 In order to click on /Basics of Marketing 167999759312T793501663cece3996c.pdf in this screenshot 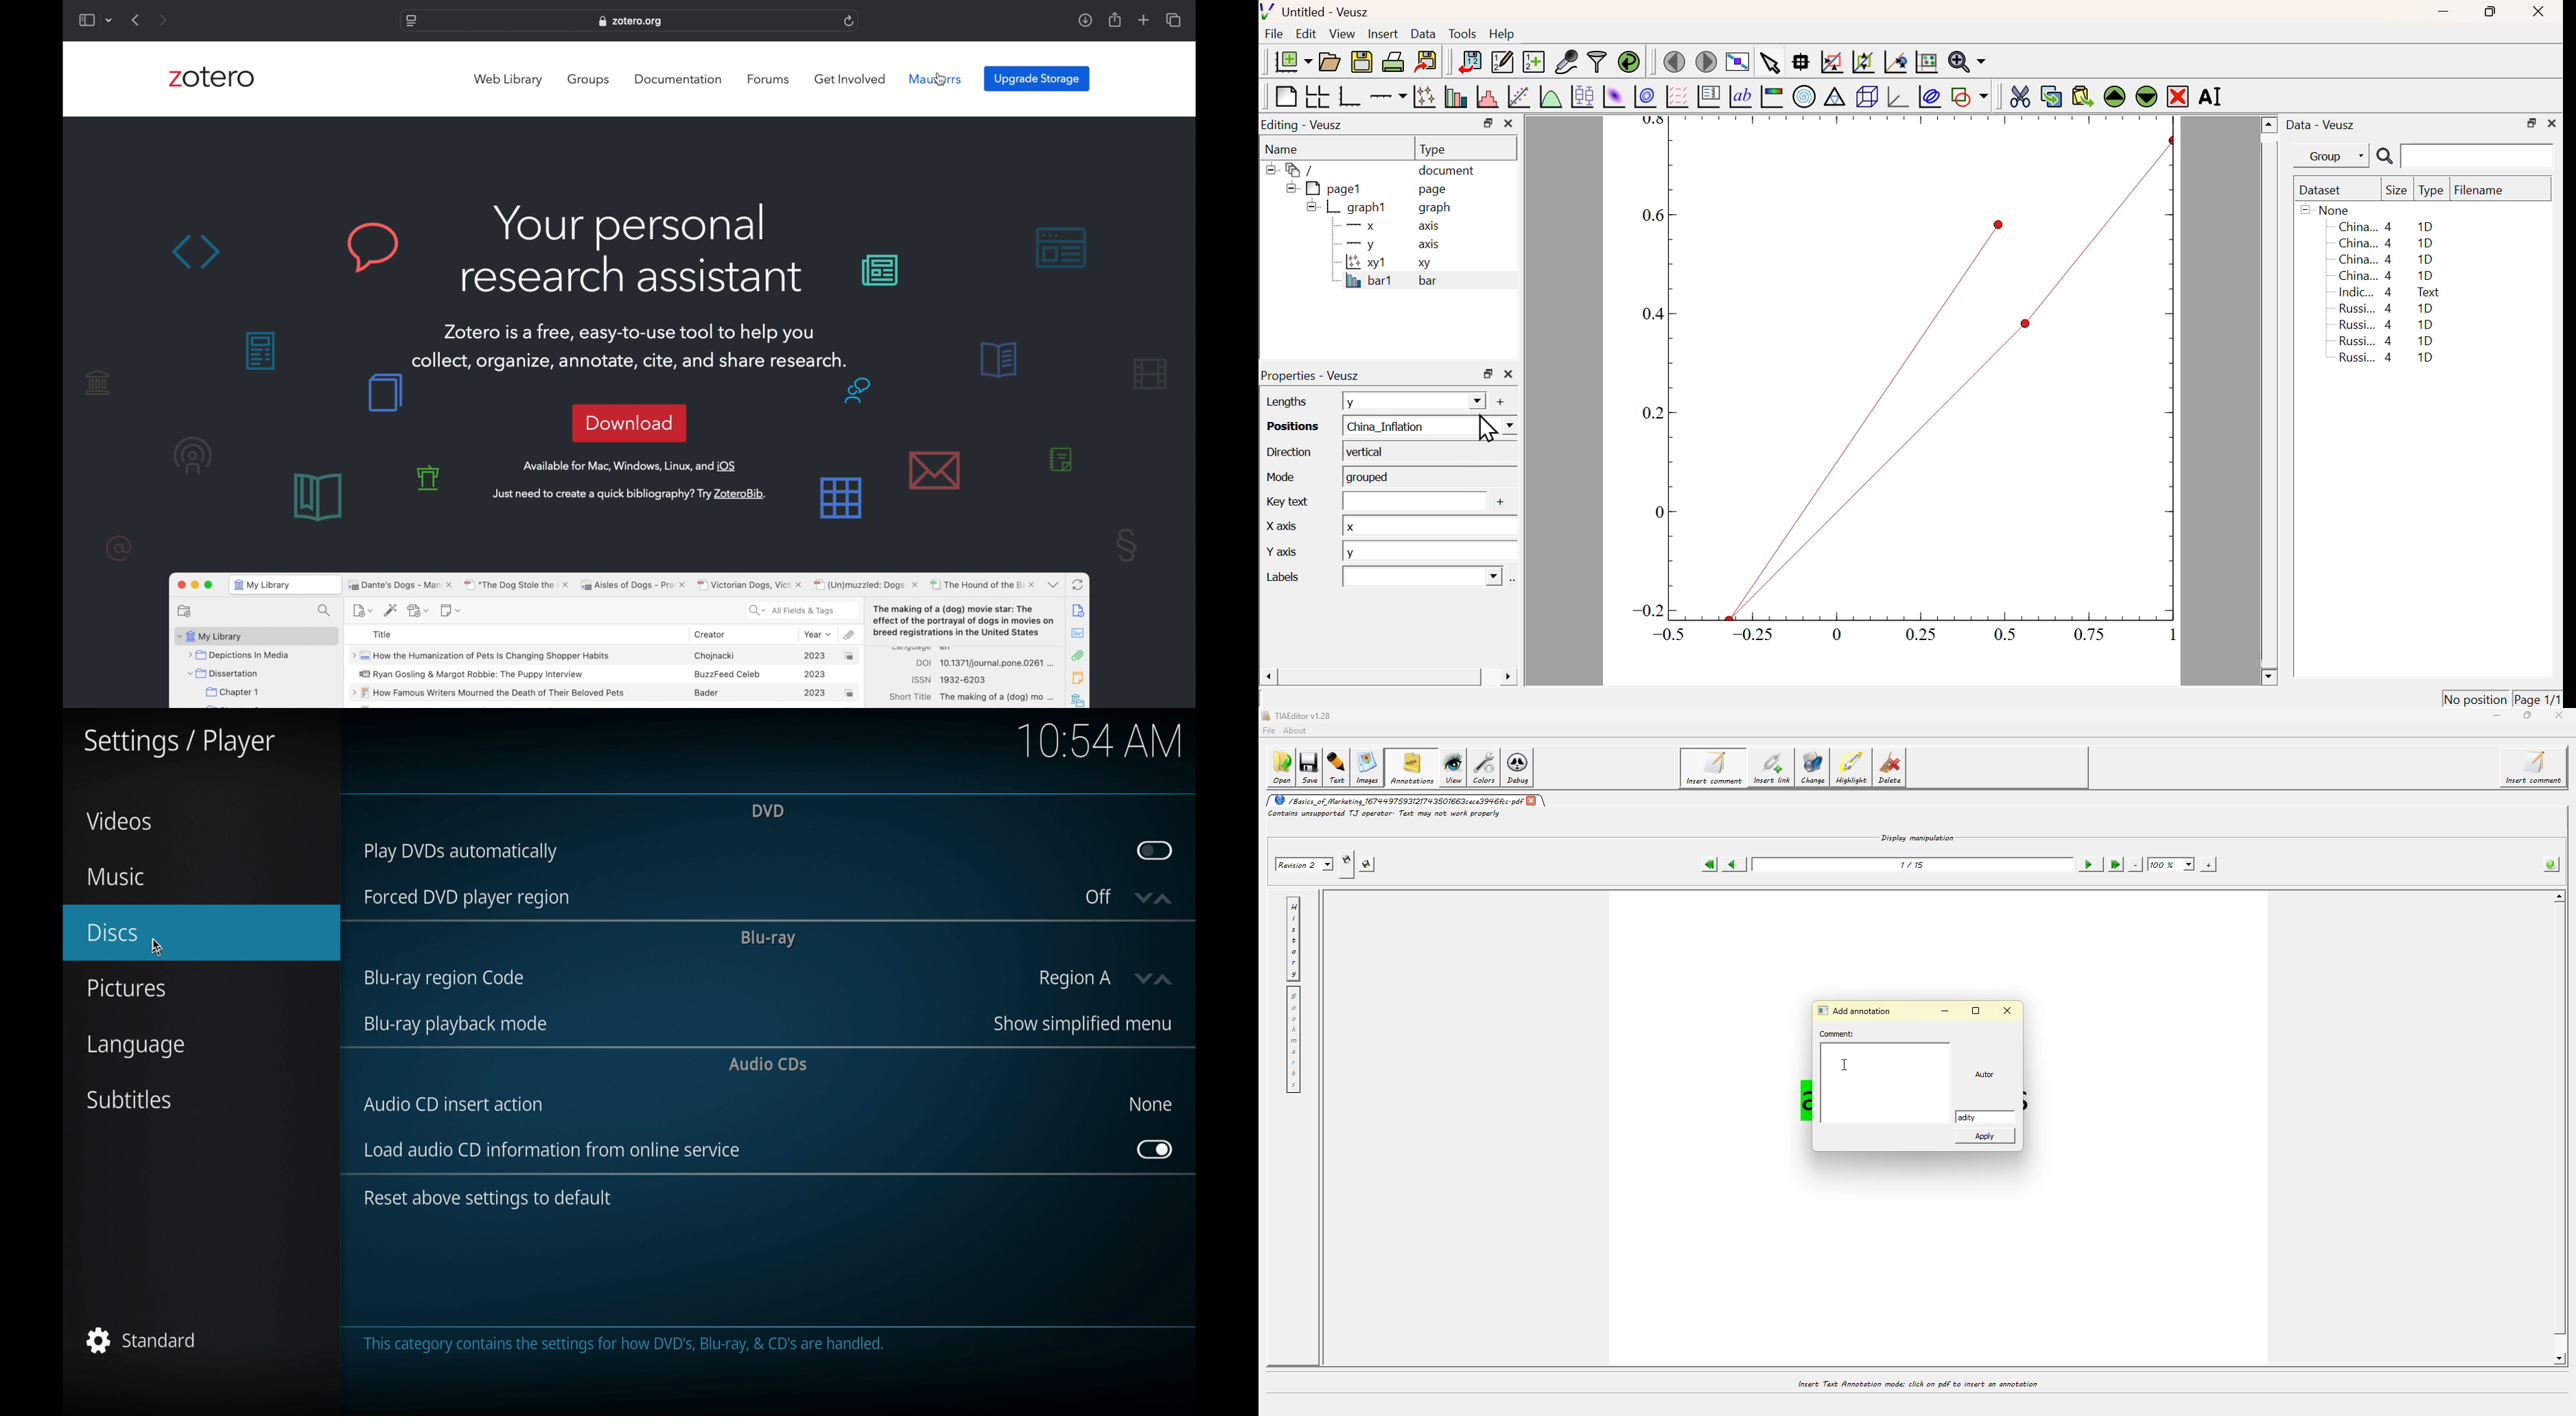, I will do `click(1396, 800)`.